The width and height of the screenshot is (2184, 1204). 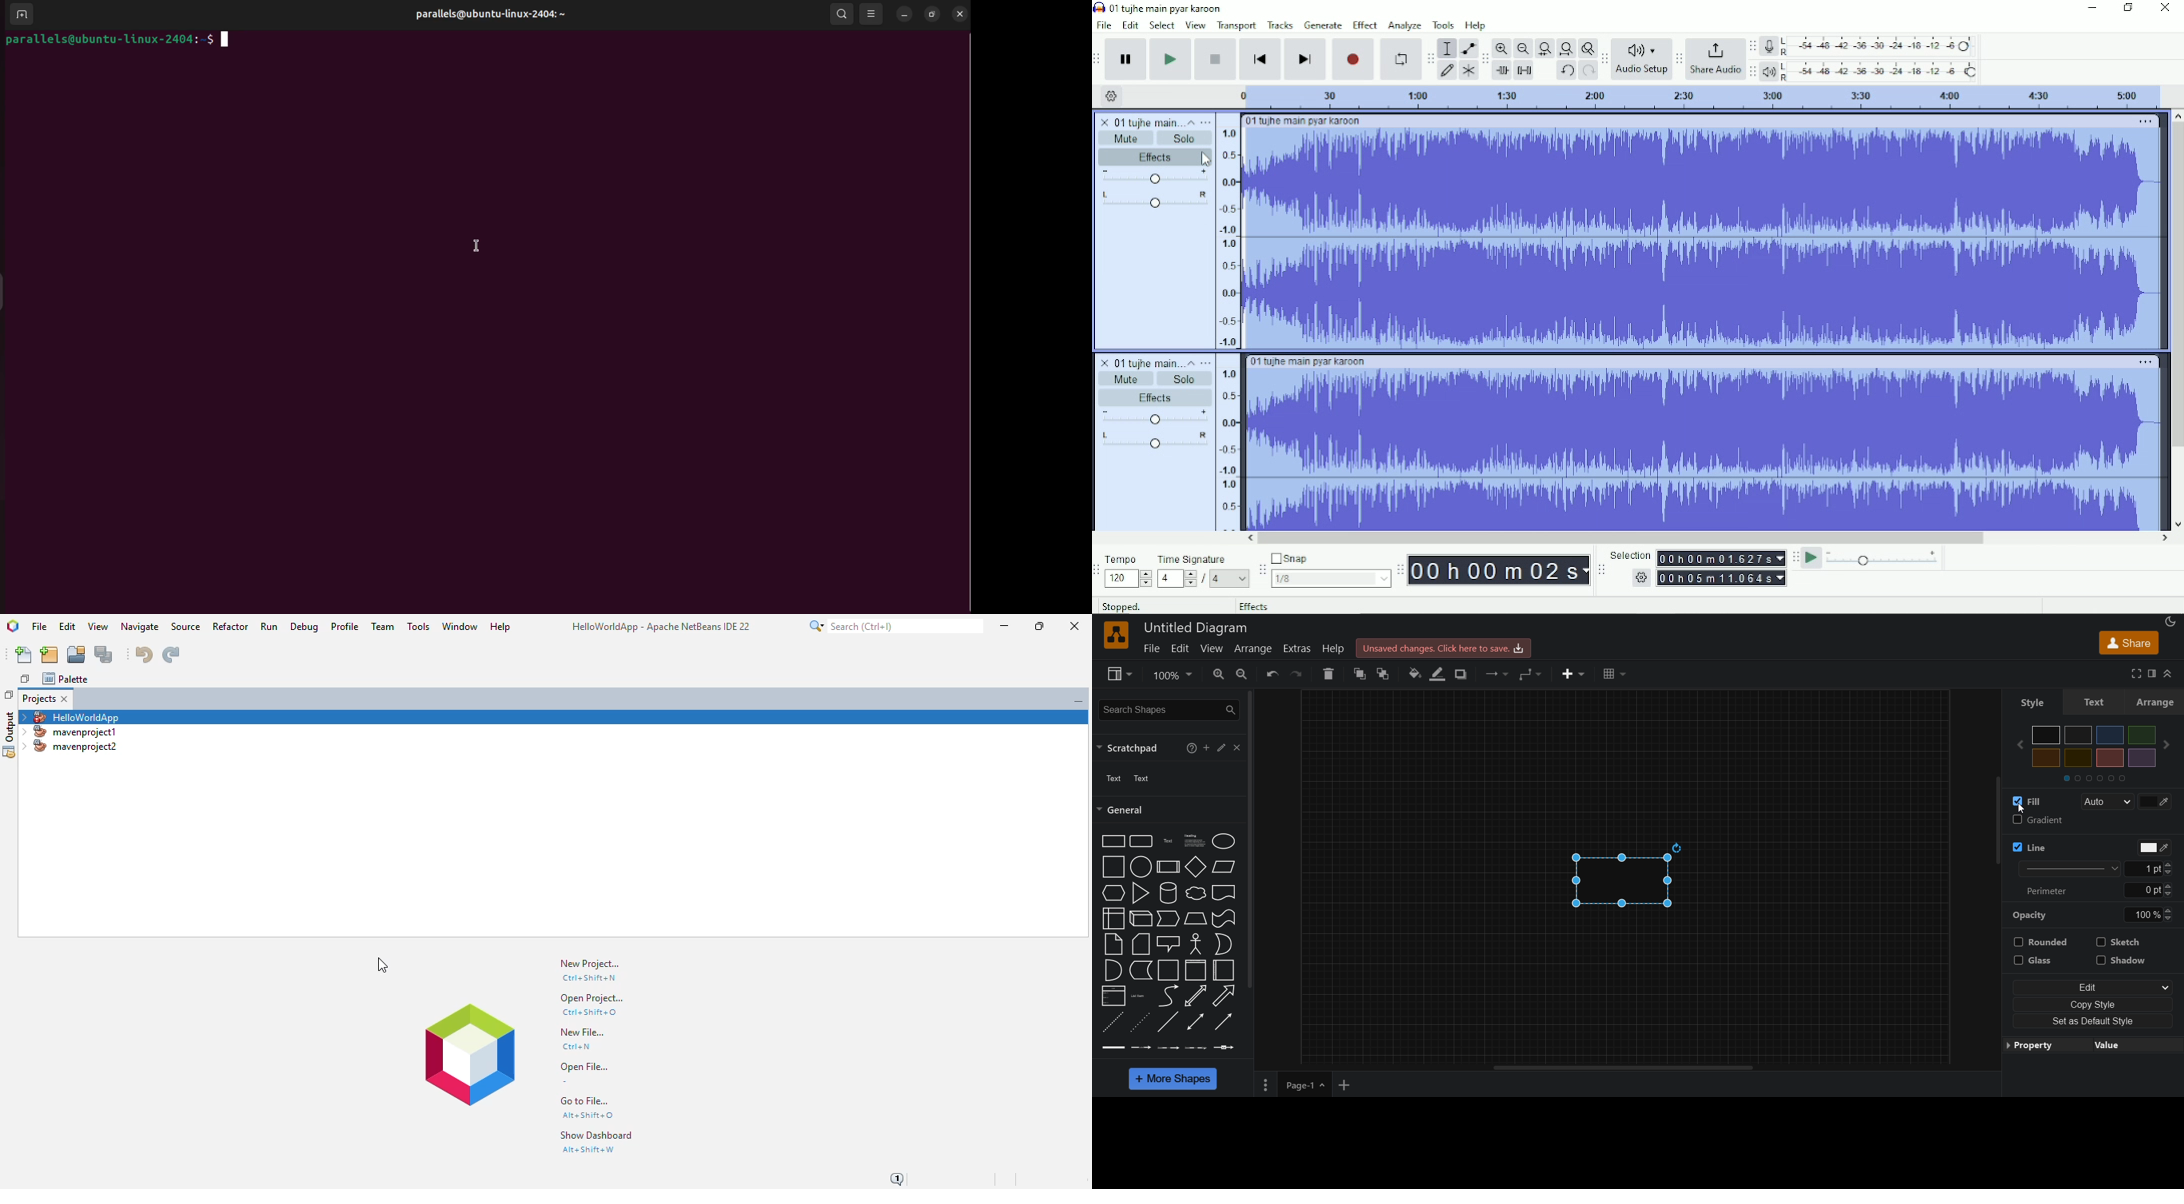 What do you see at coordinates (1615, 881) in the screenshot?
I see `rectangle` at bounding box center [1615, 881].